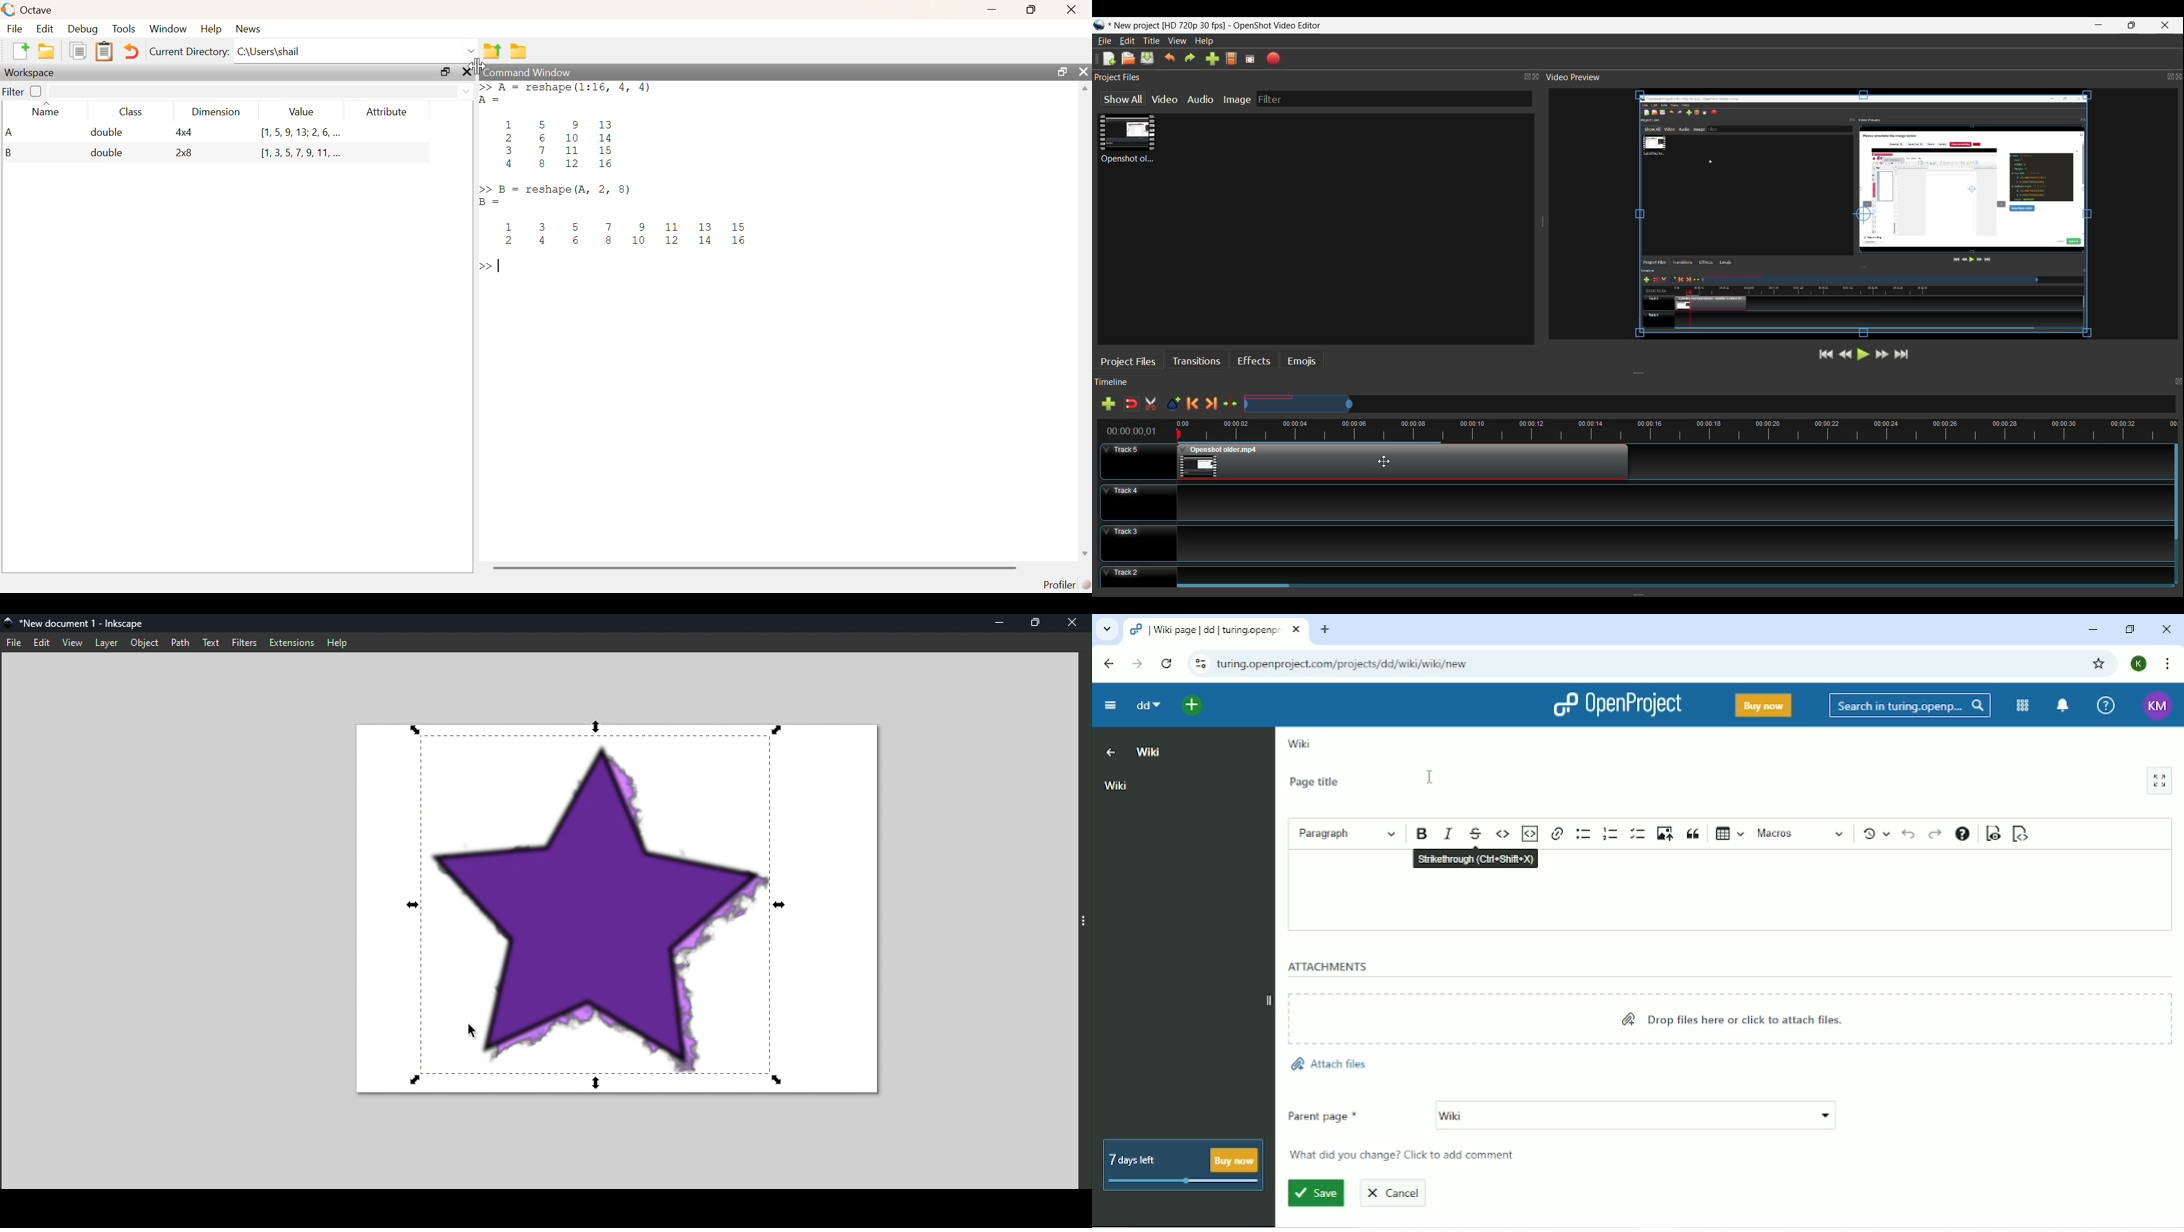 The height and width of the screenshot is (1232, 2184). I want to click on Canvas, so click(620, 911).